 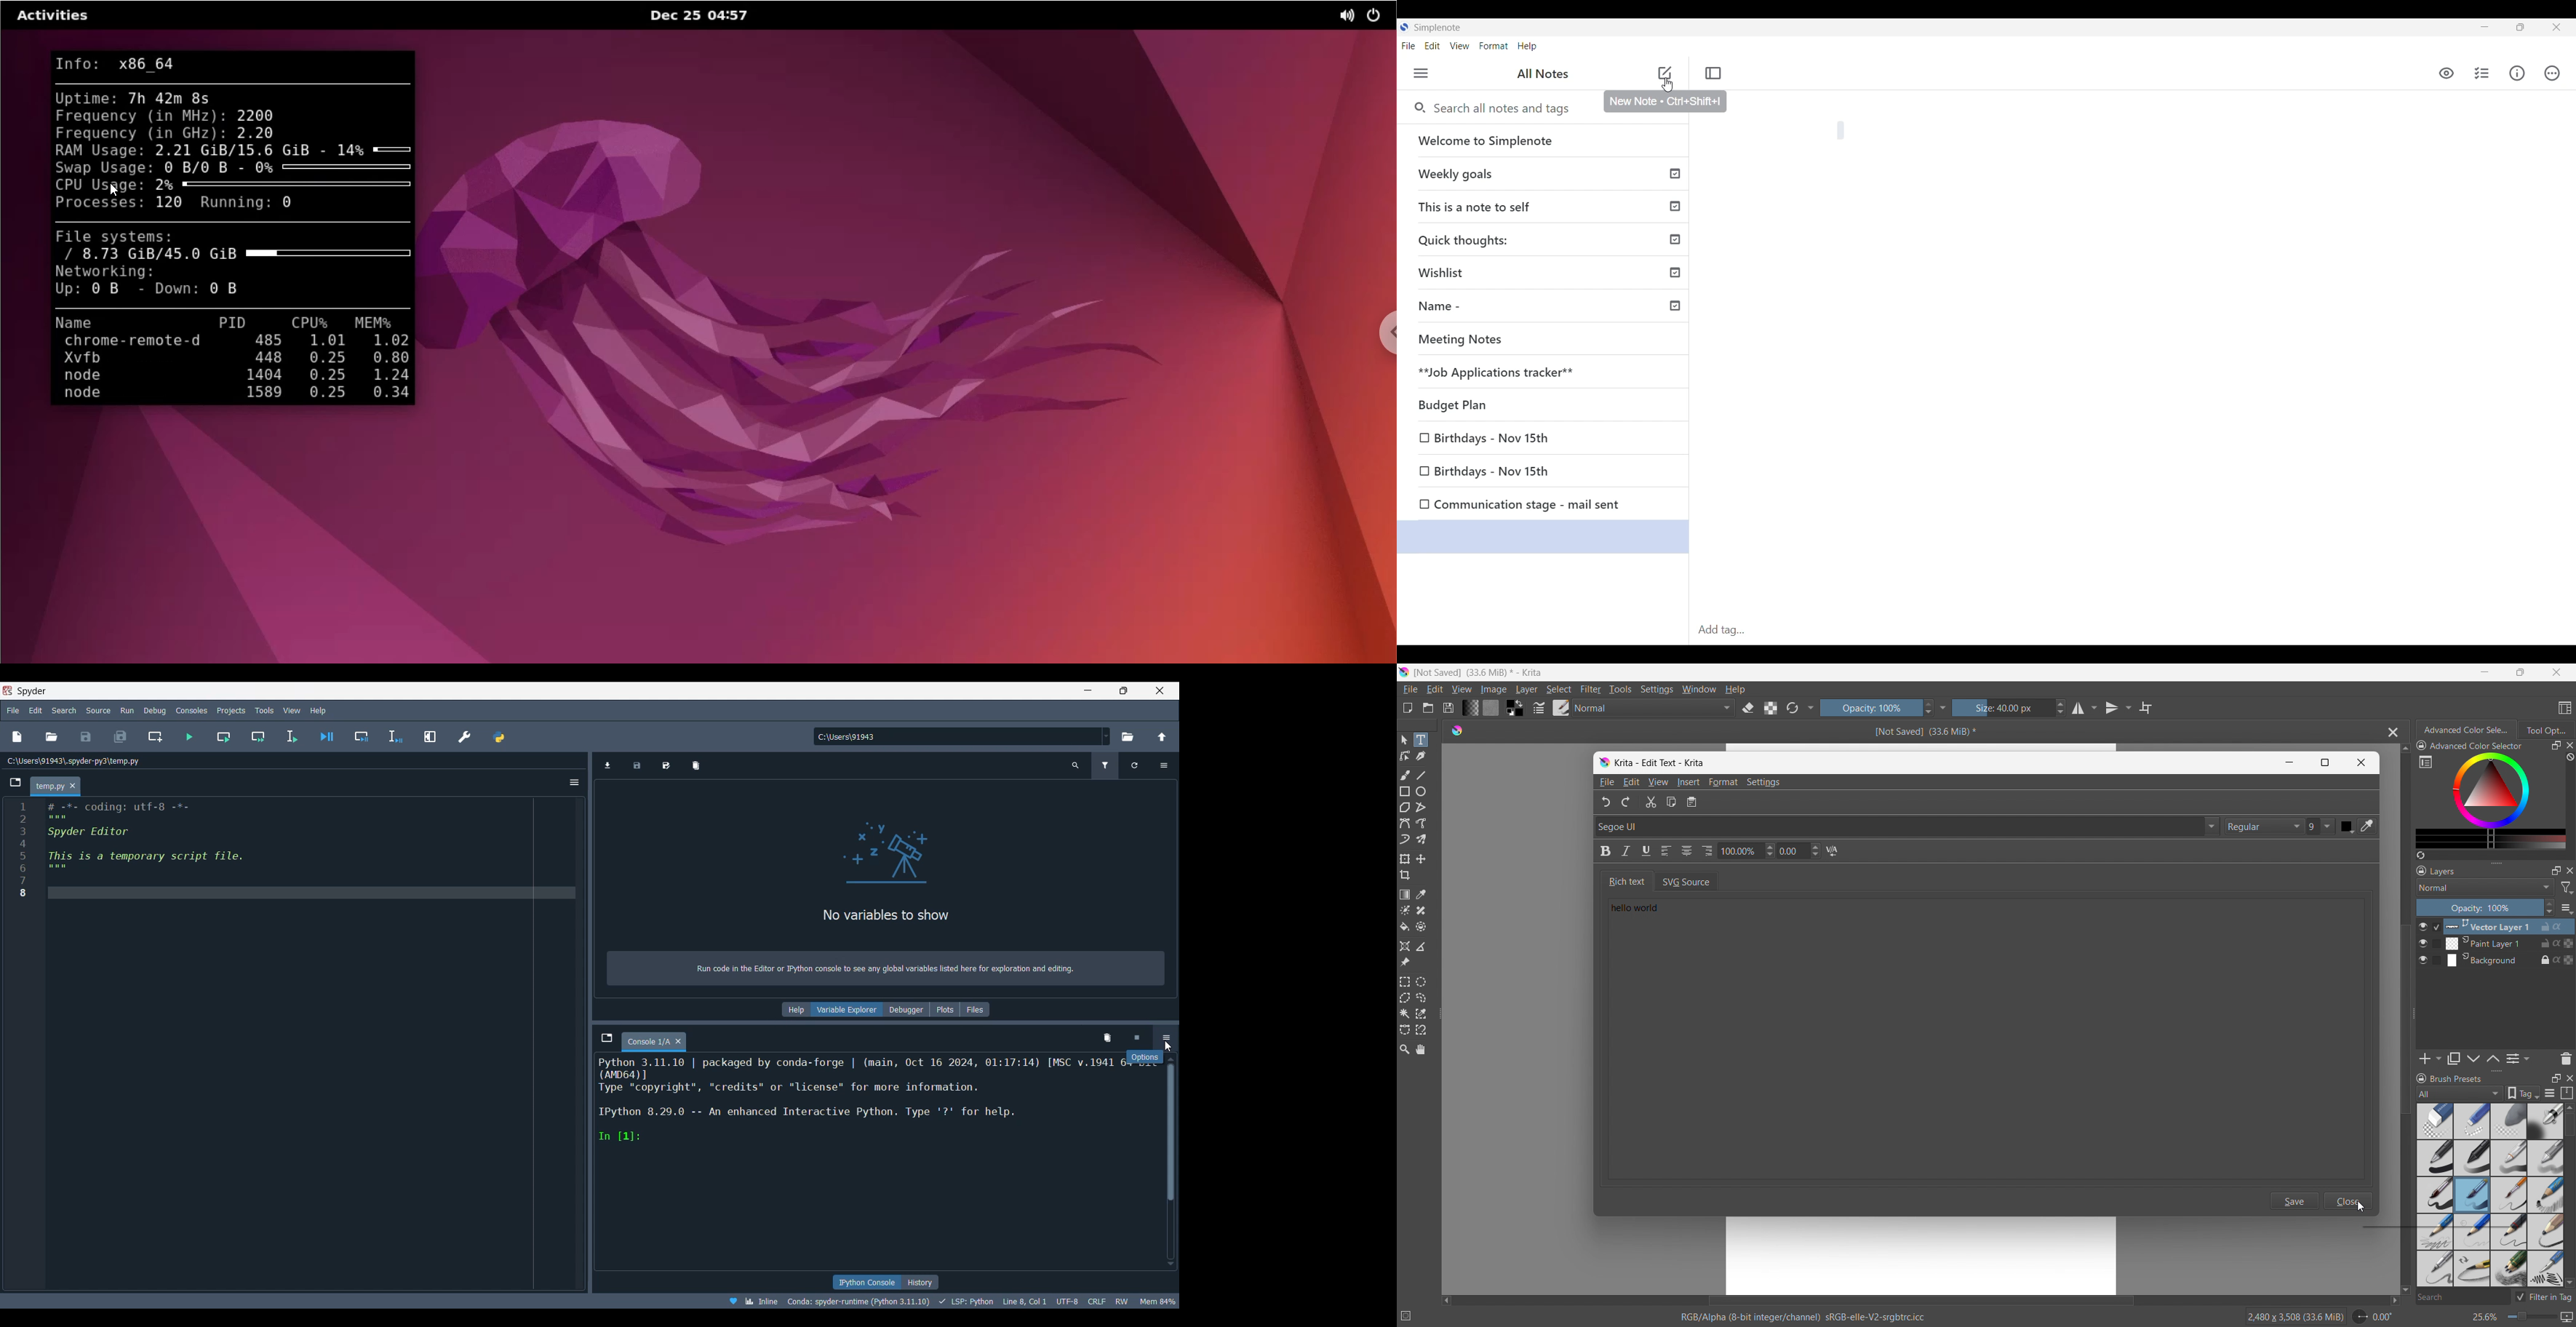 What do you see at coordinates (2432, 1269) in the screenshot?
I see `pencil` at bounding box center [2432, 1269].